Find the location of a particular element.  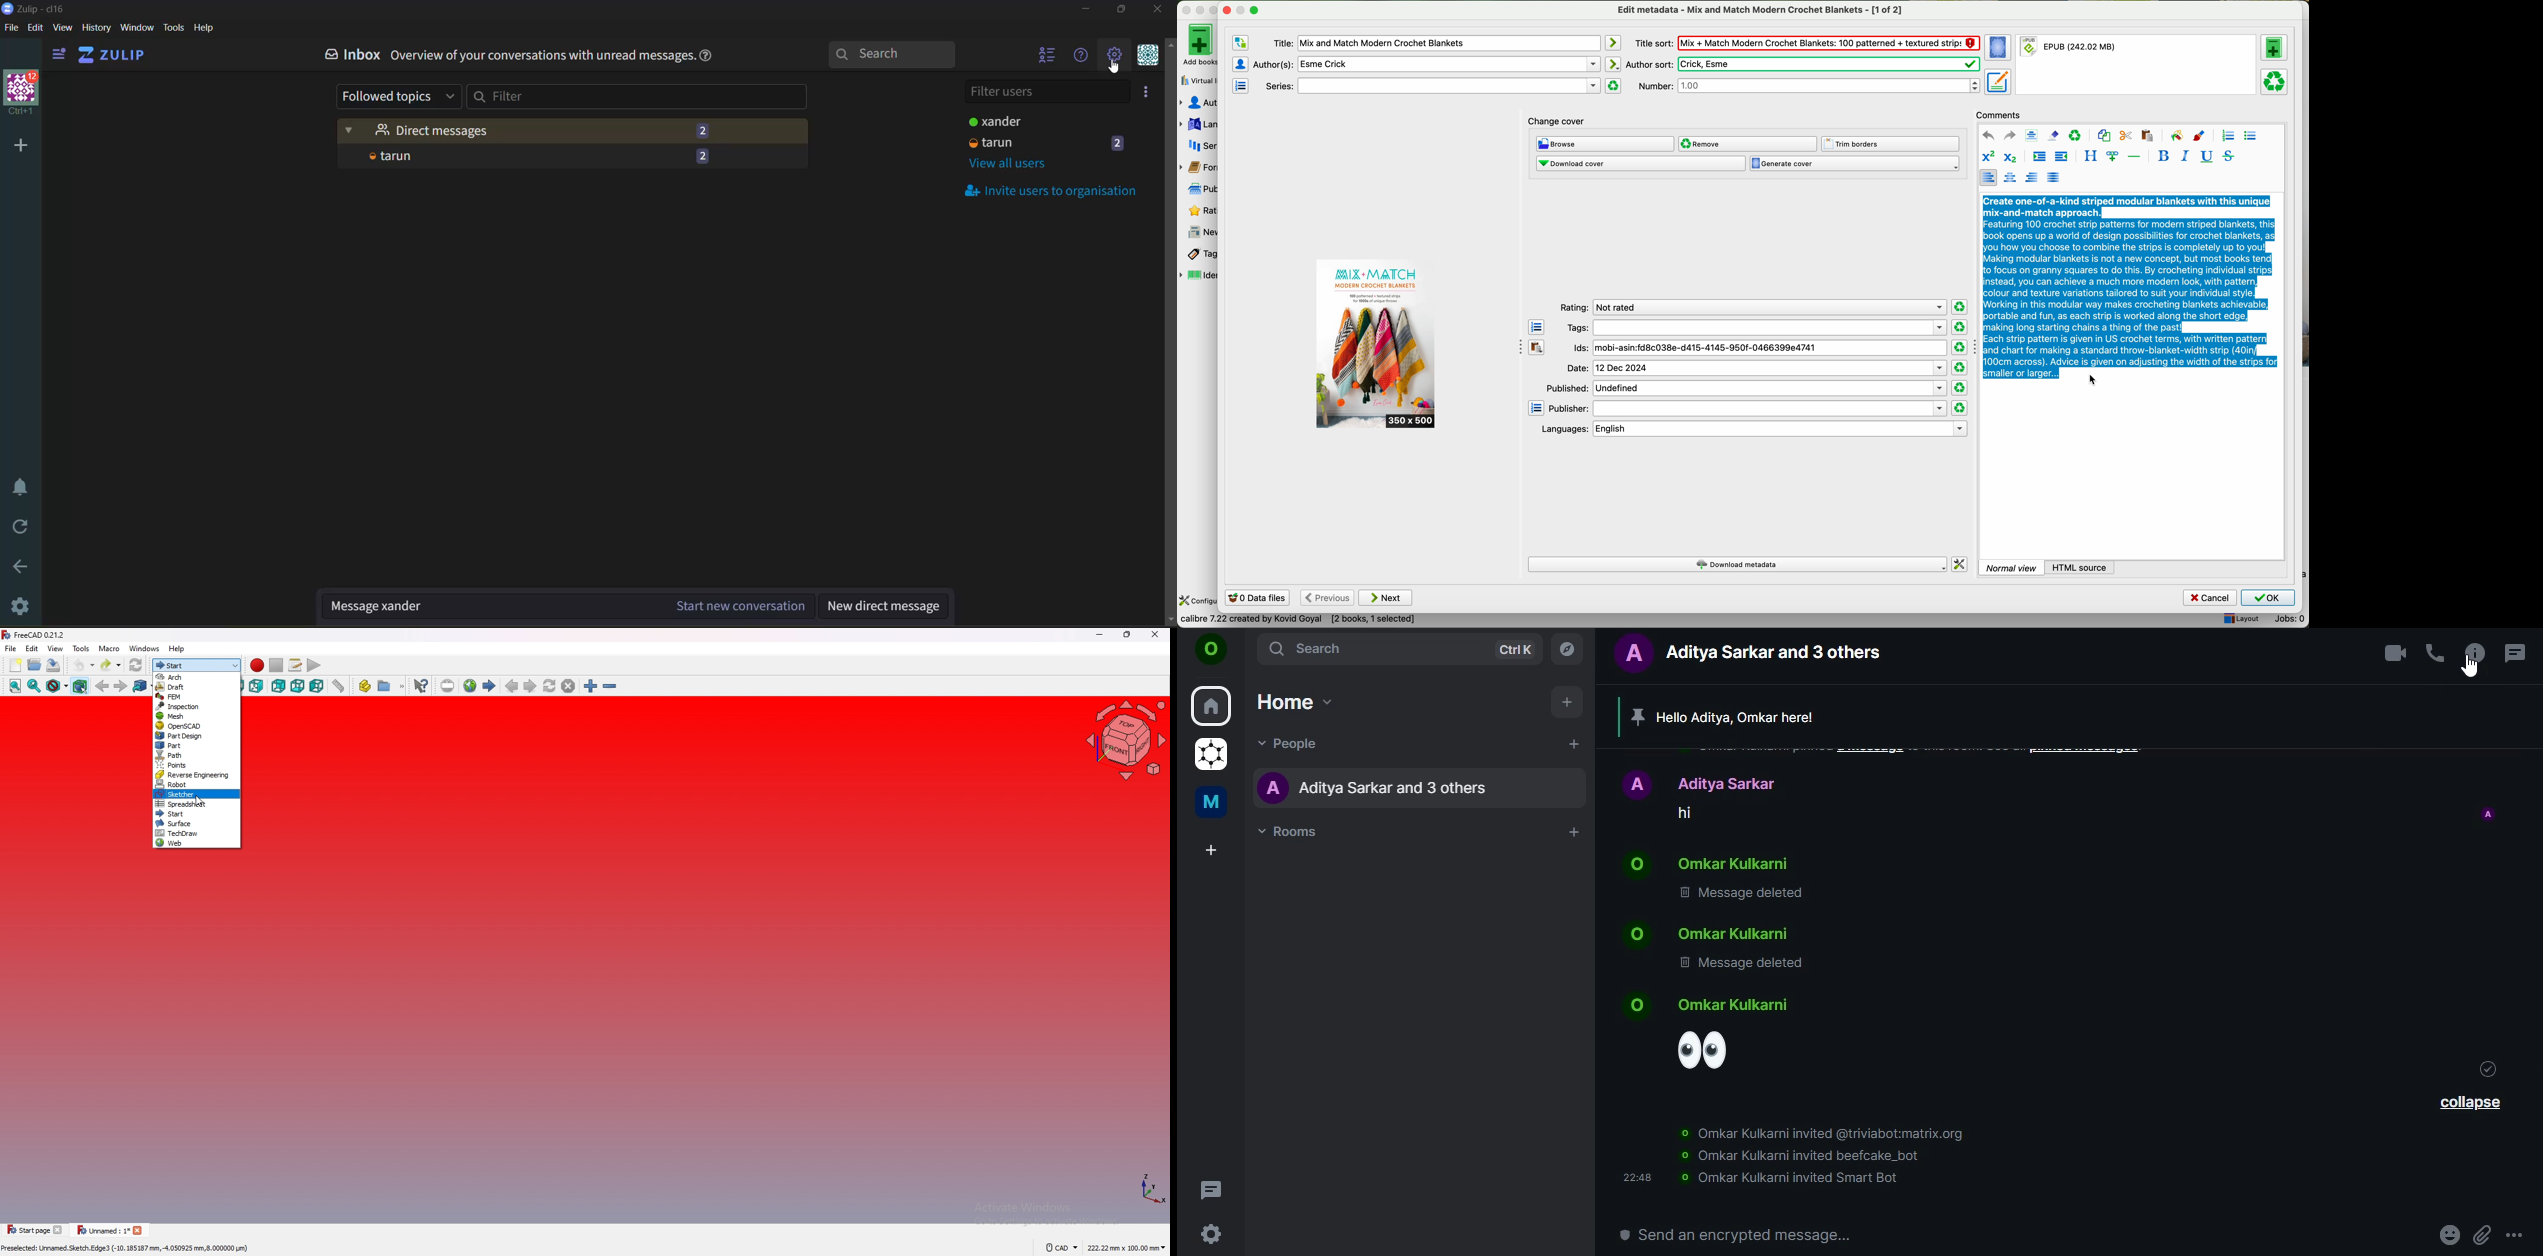

help is located at coordinates (708, 56).